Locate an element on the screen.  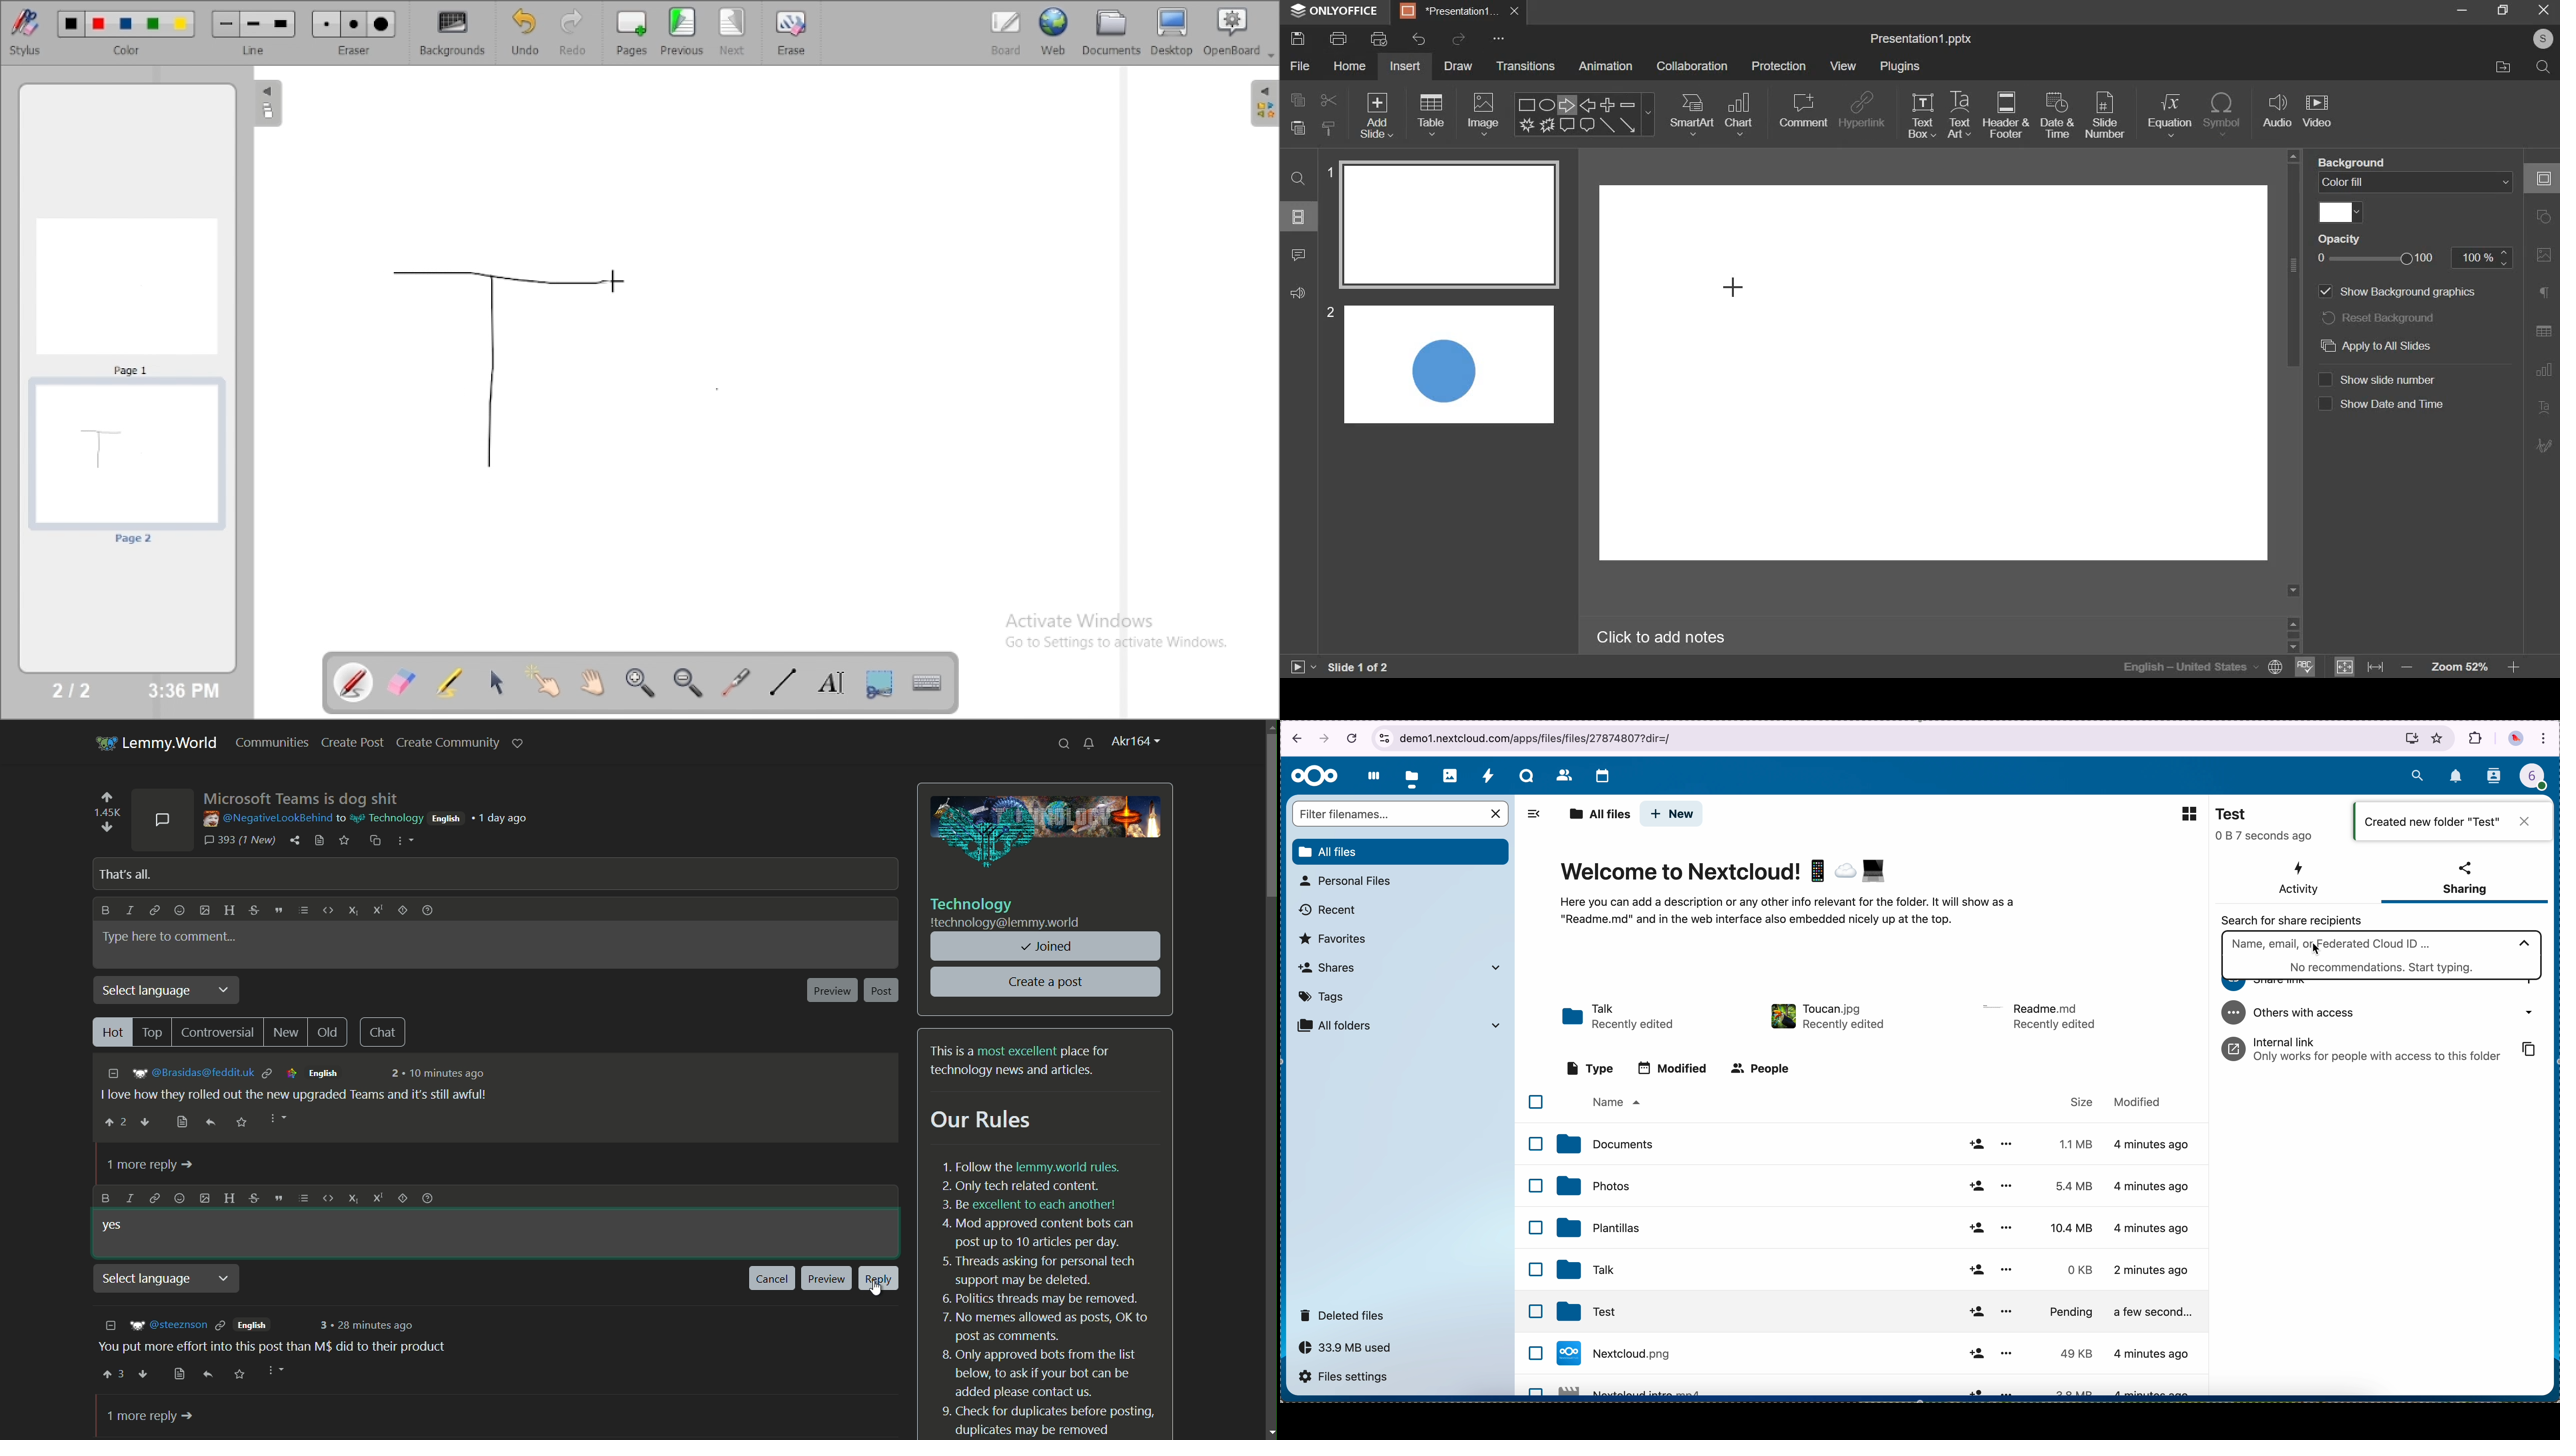
slide 1 of 2 is located at coordinates (1363, 668).